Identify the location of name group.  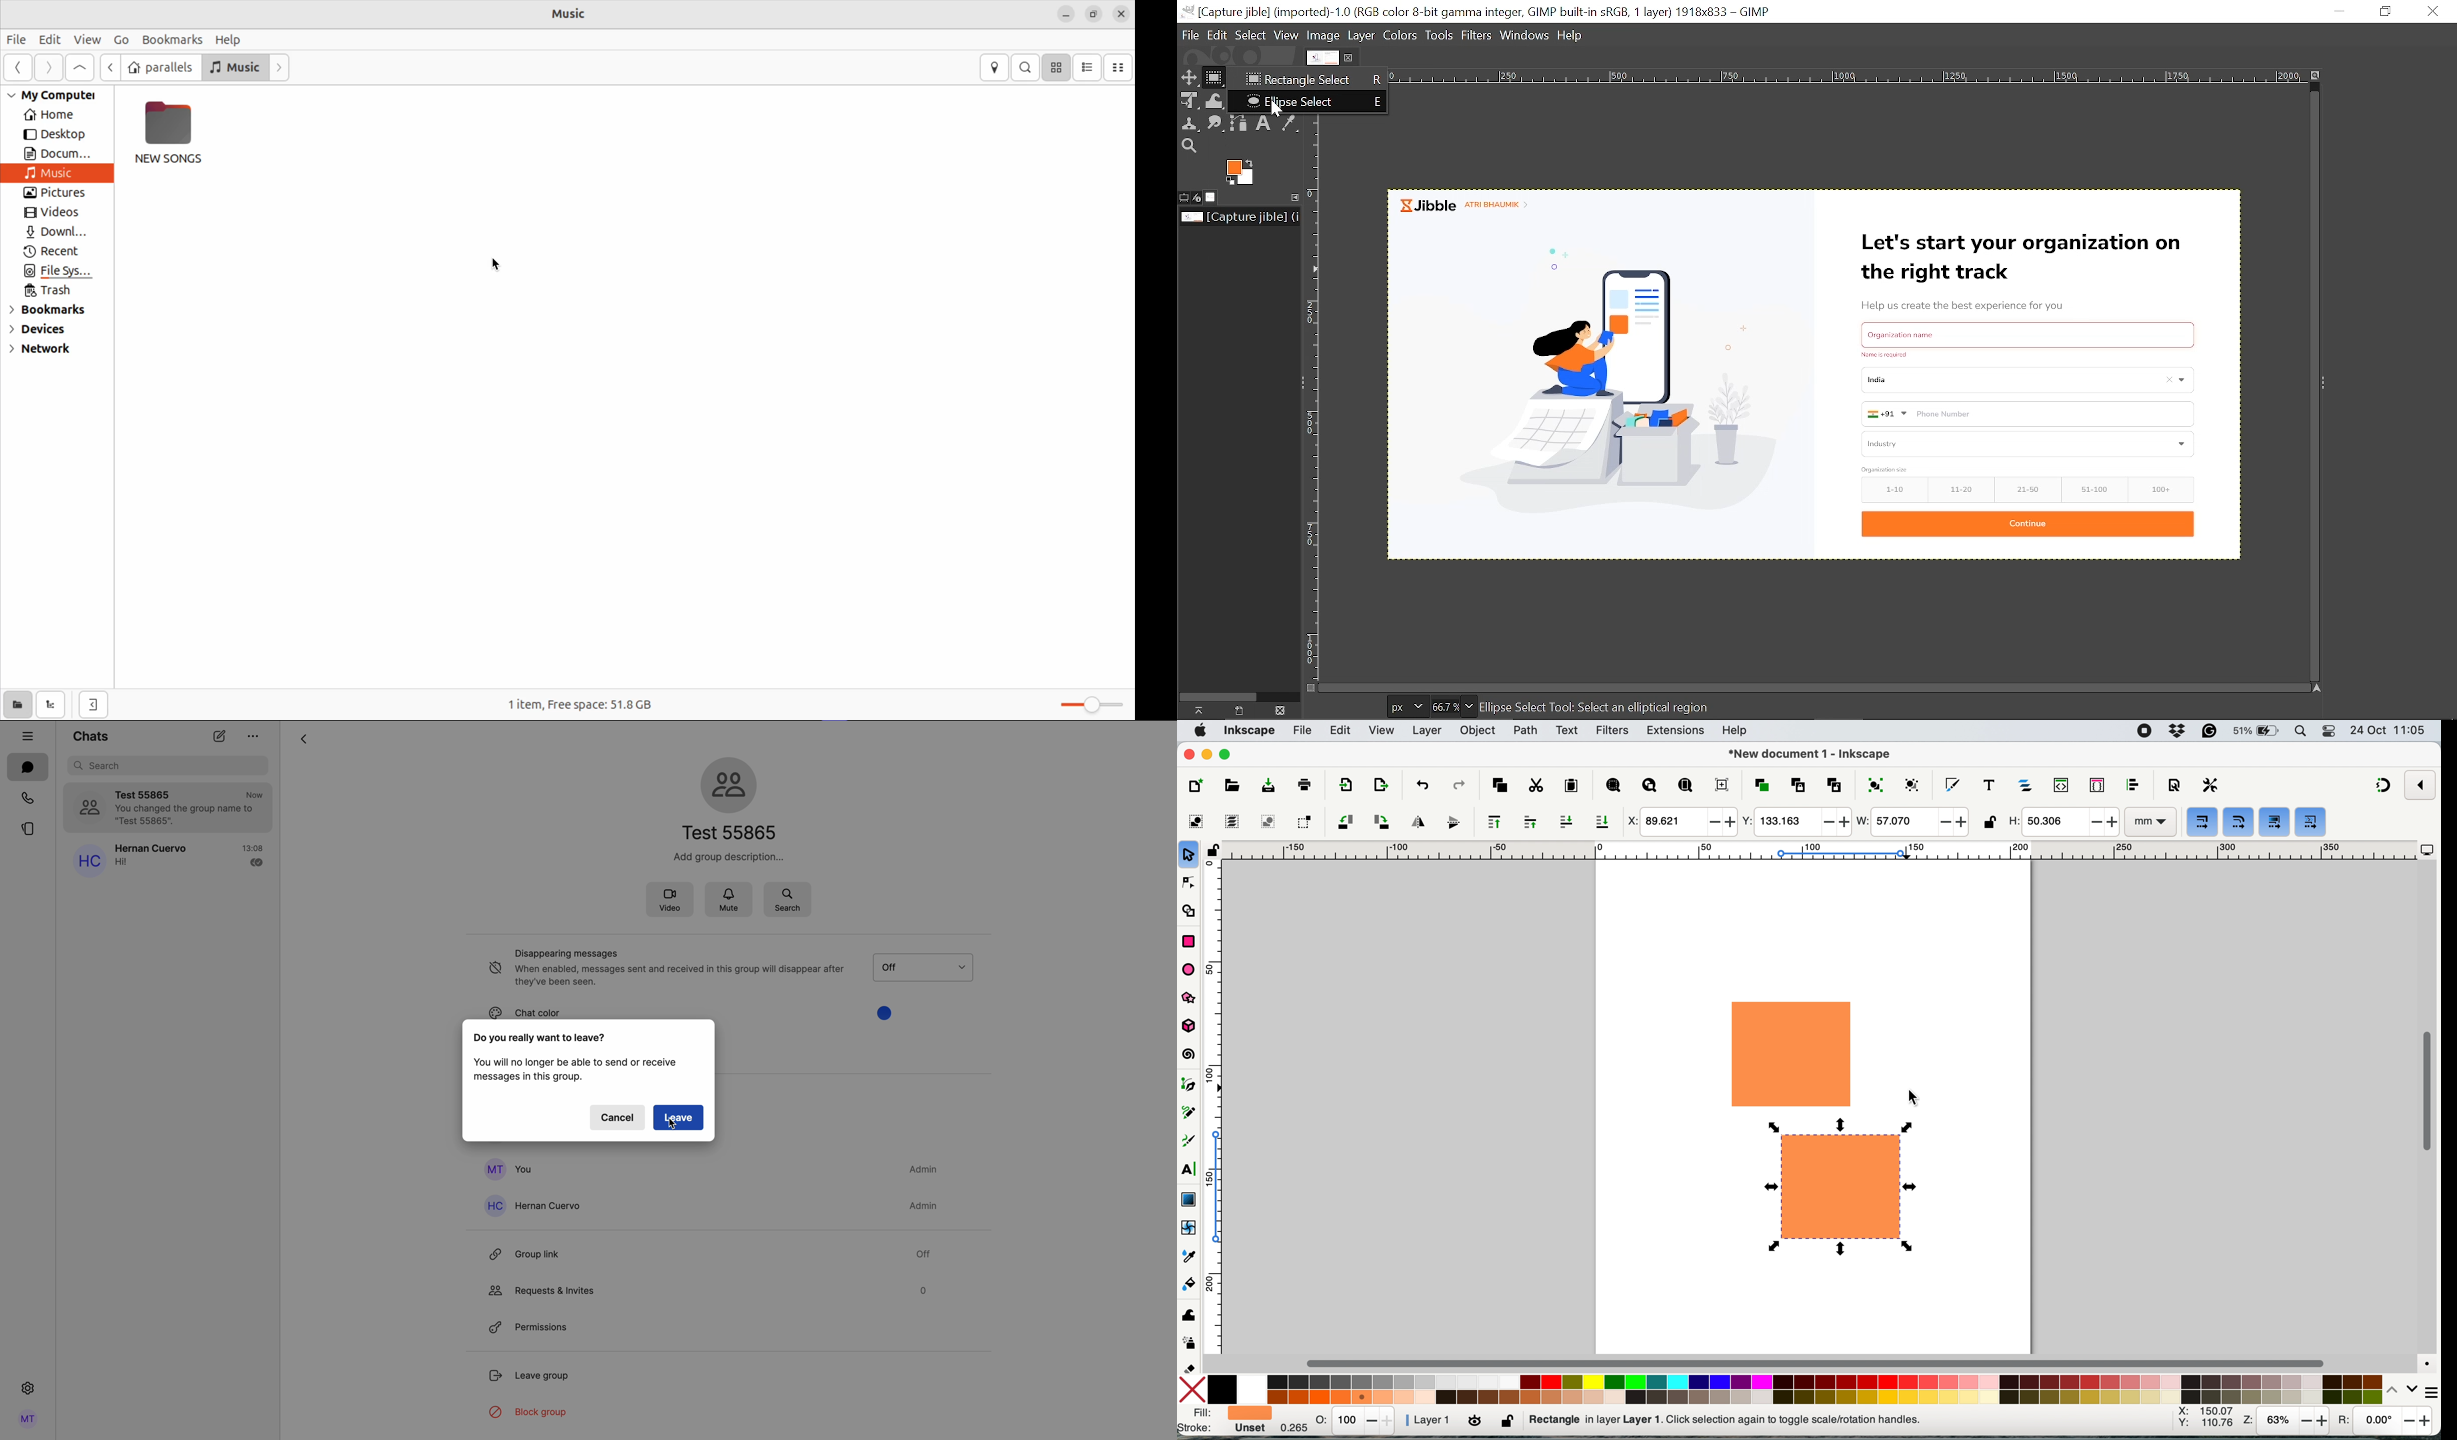
(734, 832).